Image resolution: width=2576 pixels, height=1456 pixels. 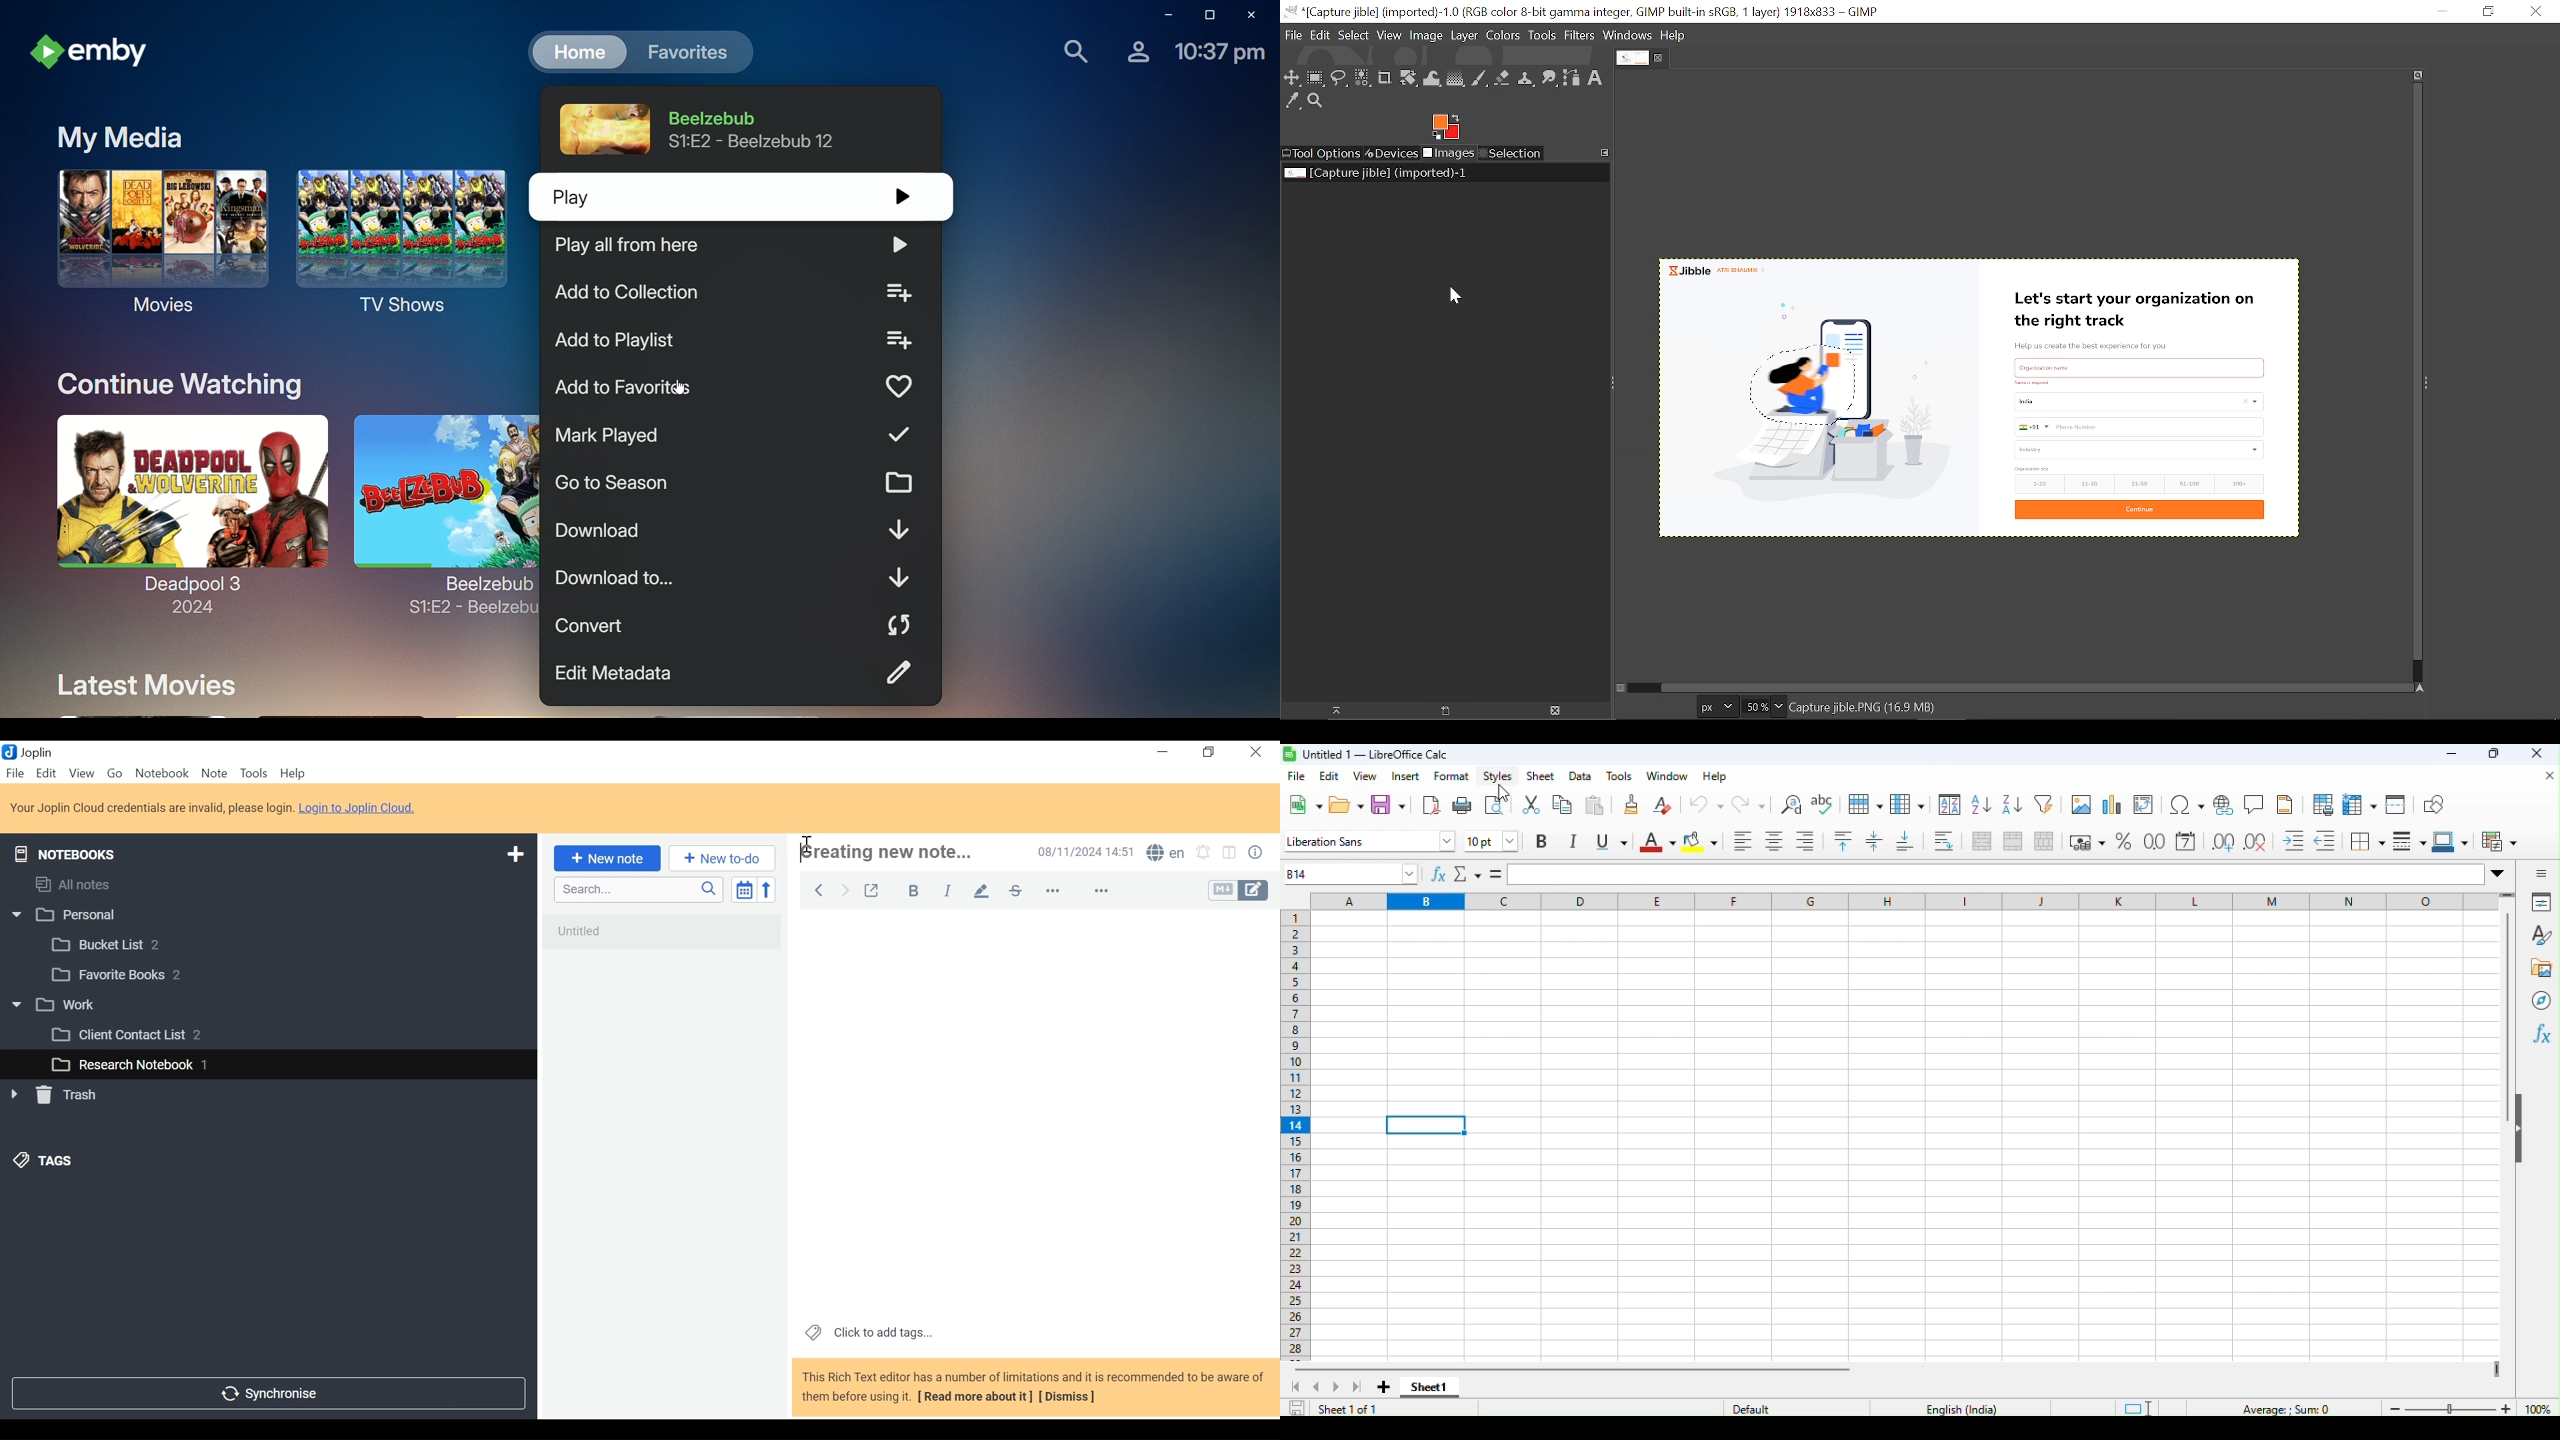 What do you see at coordinates (1432, 1386) in the screenshot?
I see `sheet 1` at bounding box center [1432, 1386].